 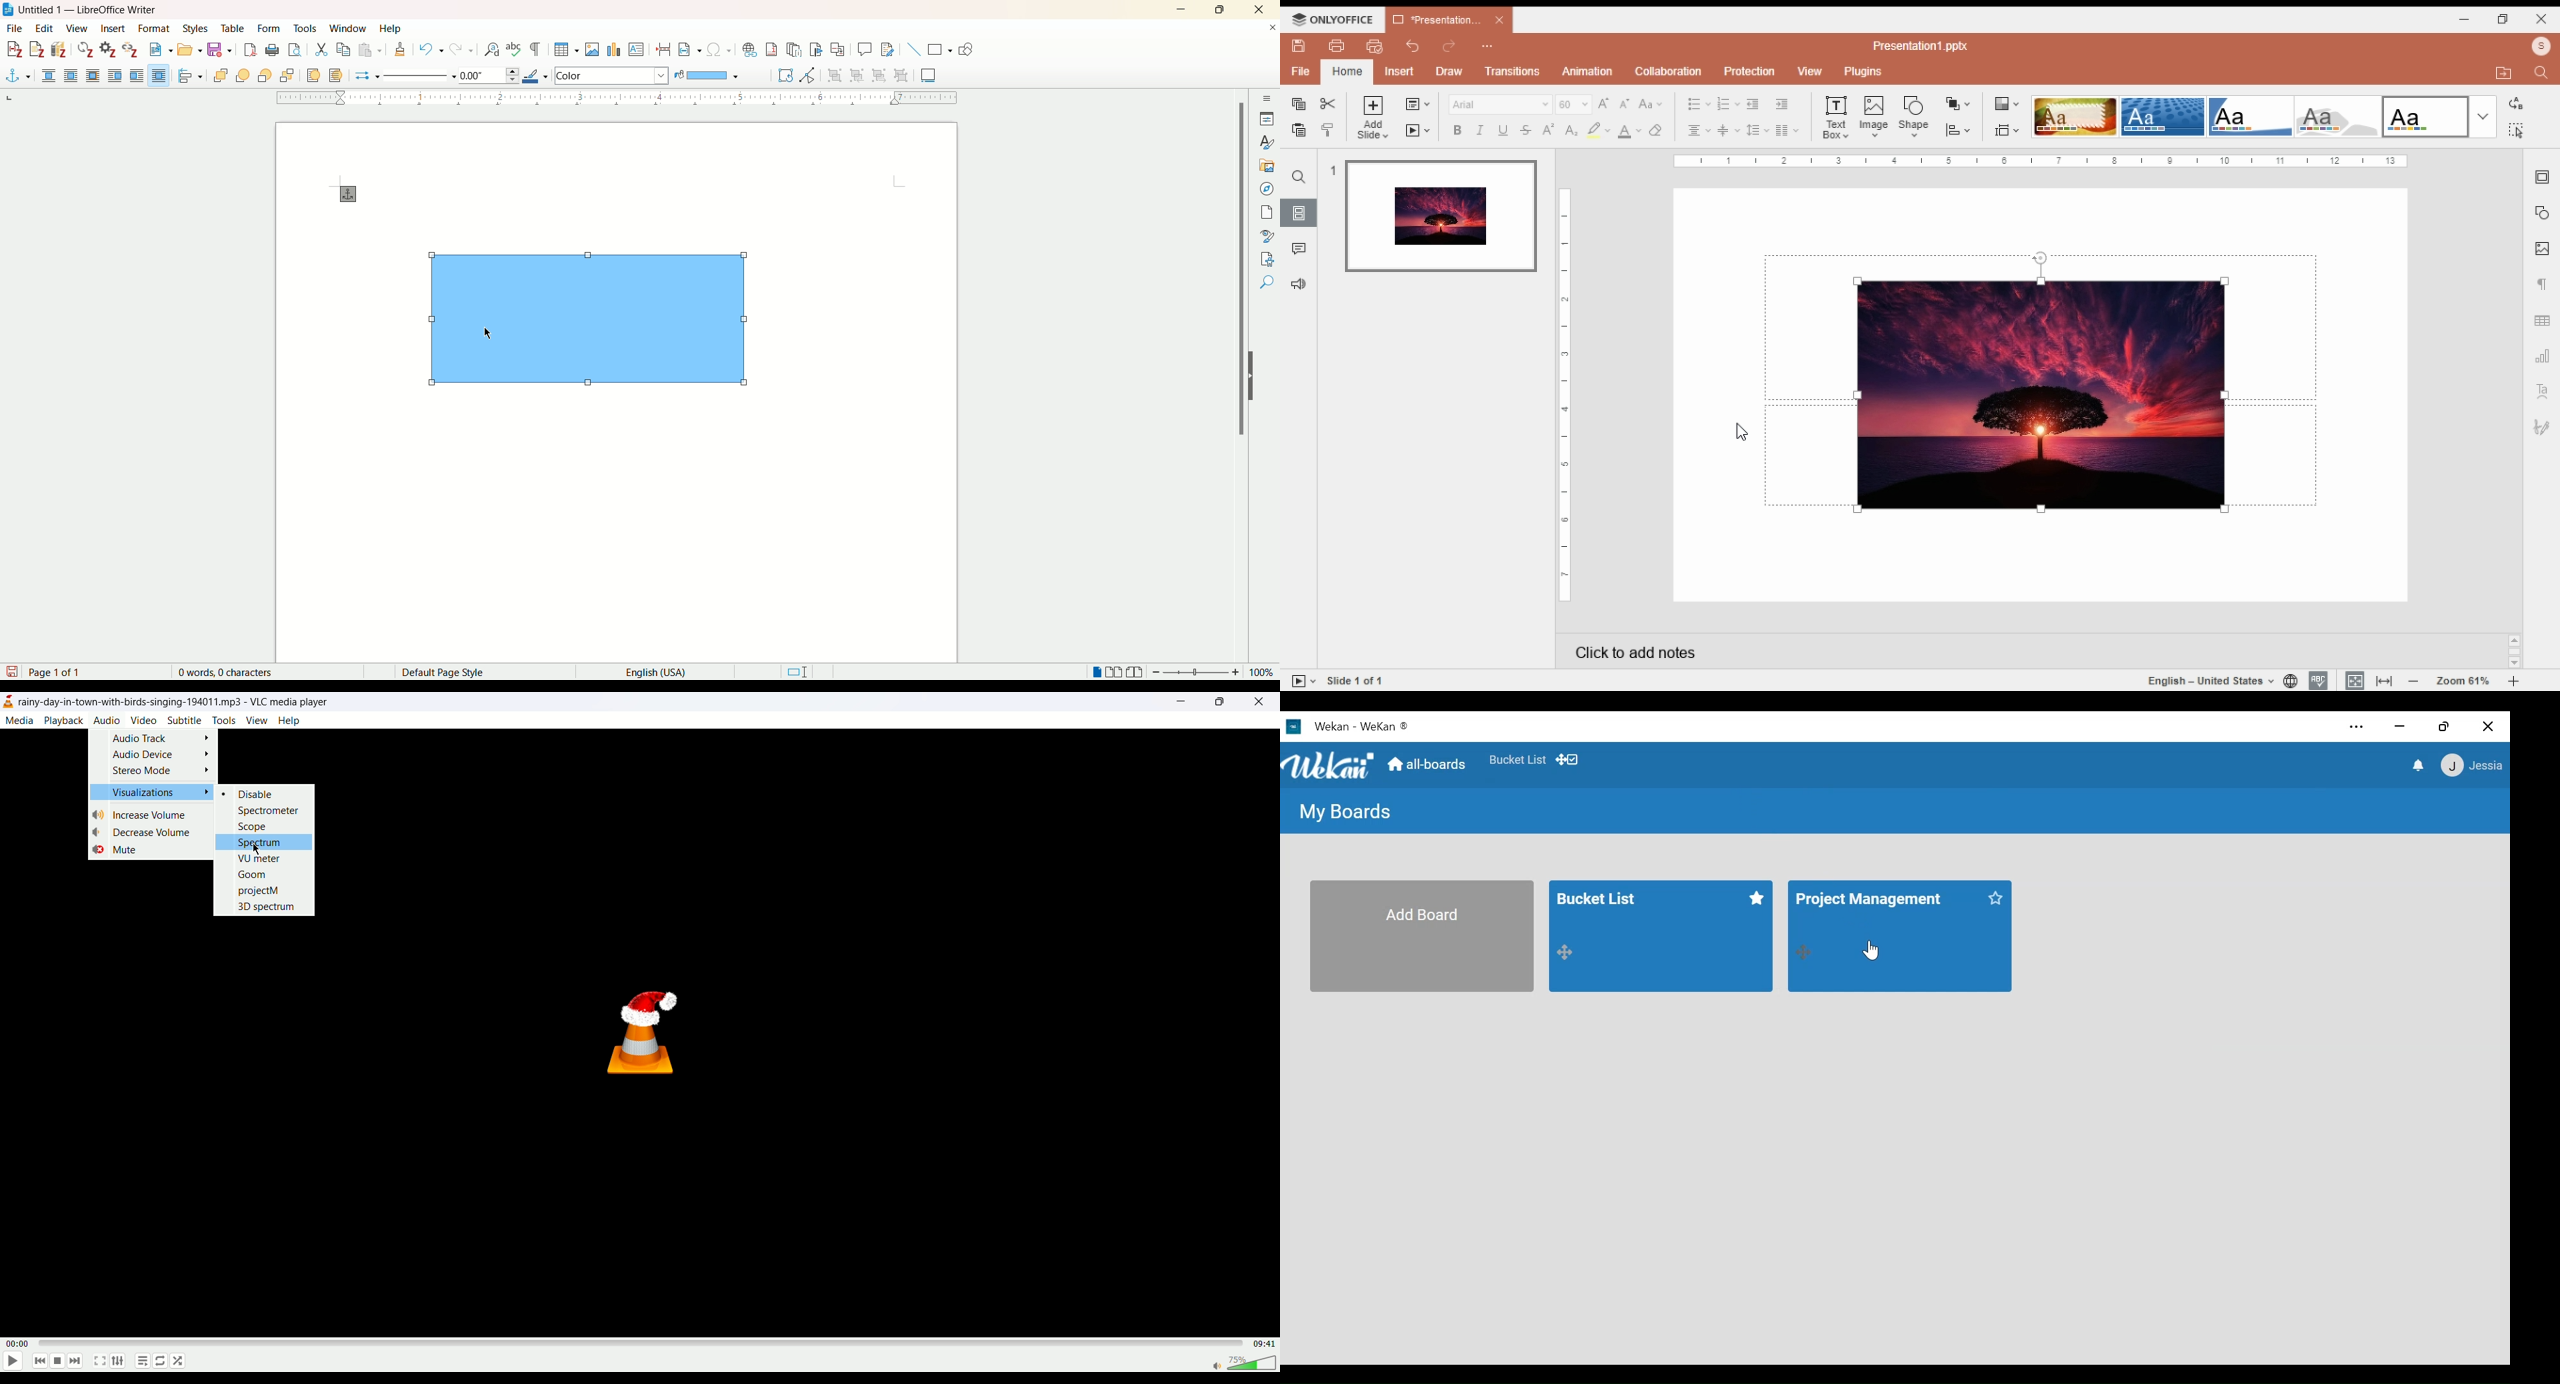 I want to click on close, so click(x=1259, y=9).